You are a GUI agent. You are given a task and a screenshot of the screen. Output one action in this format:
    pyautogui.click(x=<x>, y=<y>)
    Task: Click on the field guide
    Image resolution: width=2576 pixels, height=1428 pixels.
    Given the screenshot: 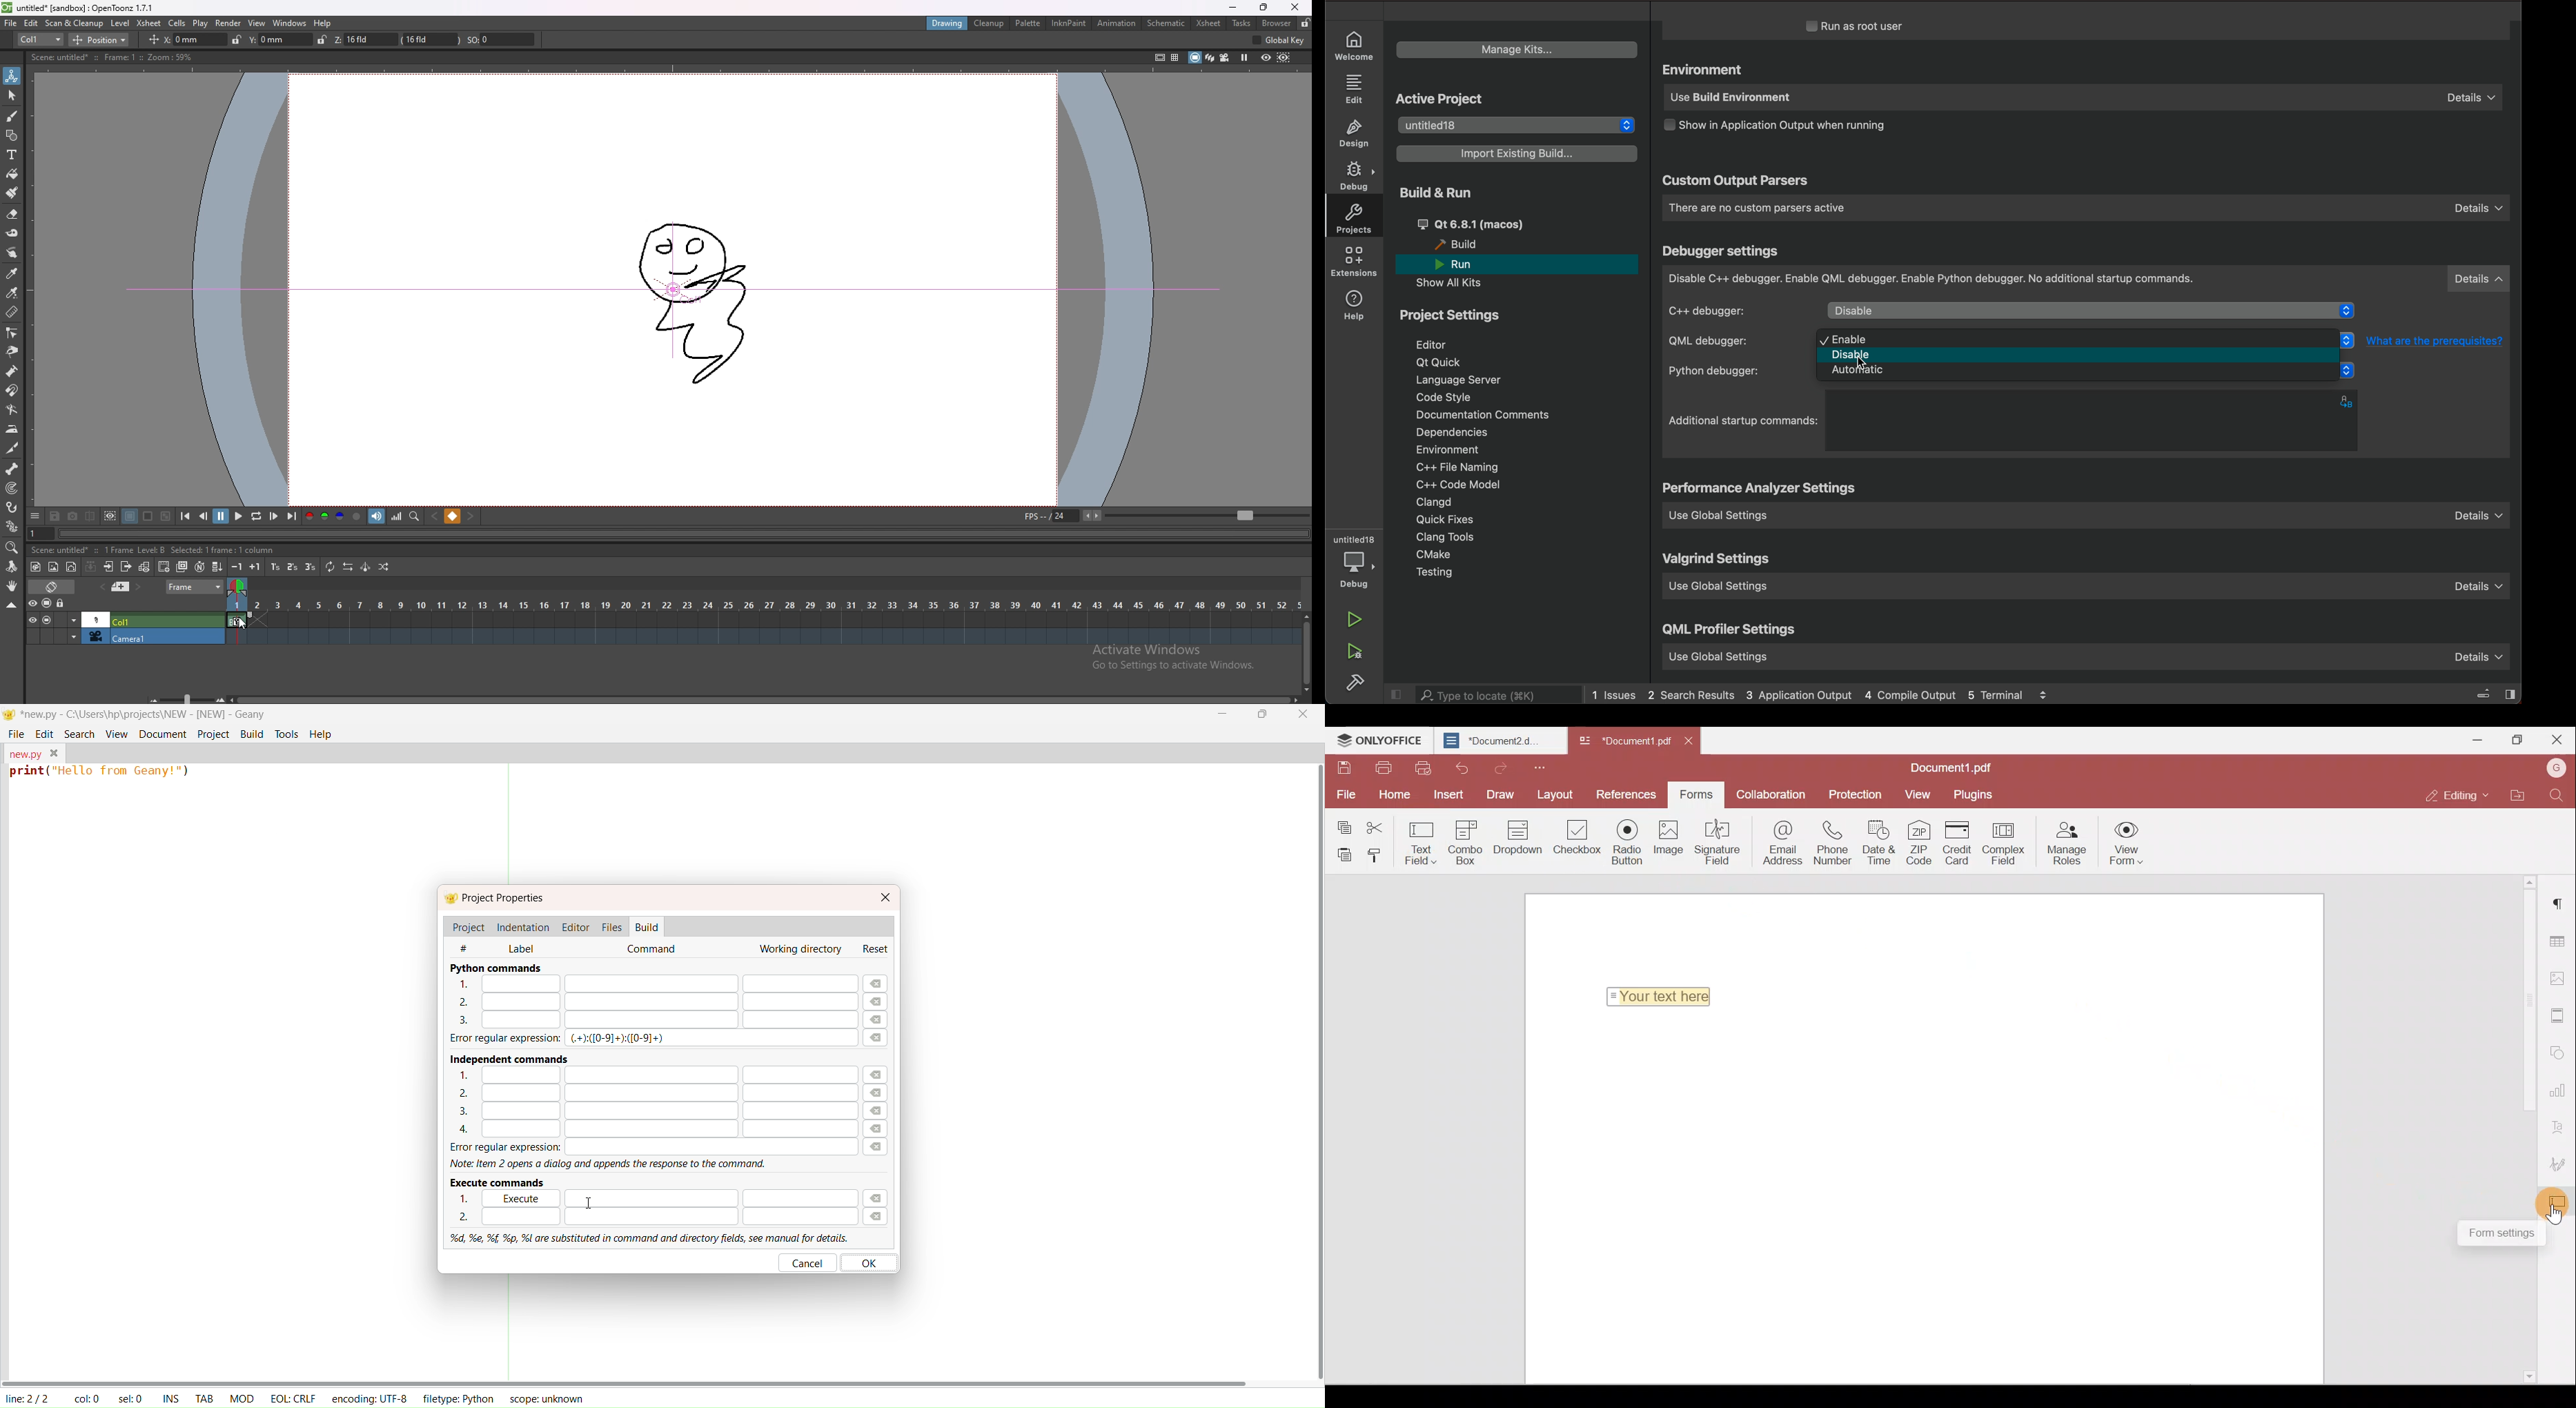 What is the action you would take?
    pyautogui.click(x=1175, y=57)
    